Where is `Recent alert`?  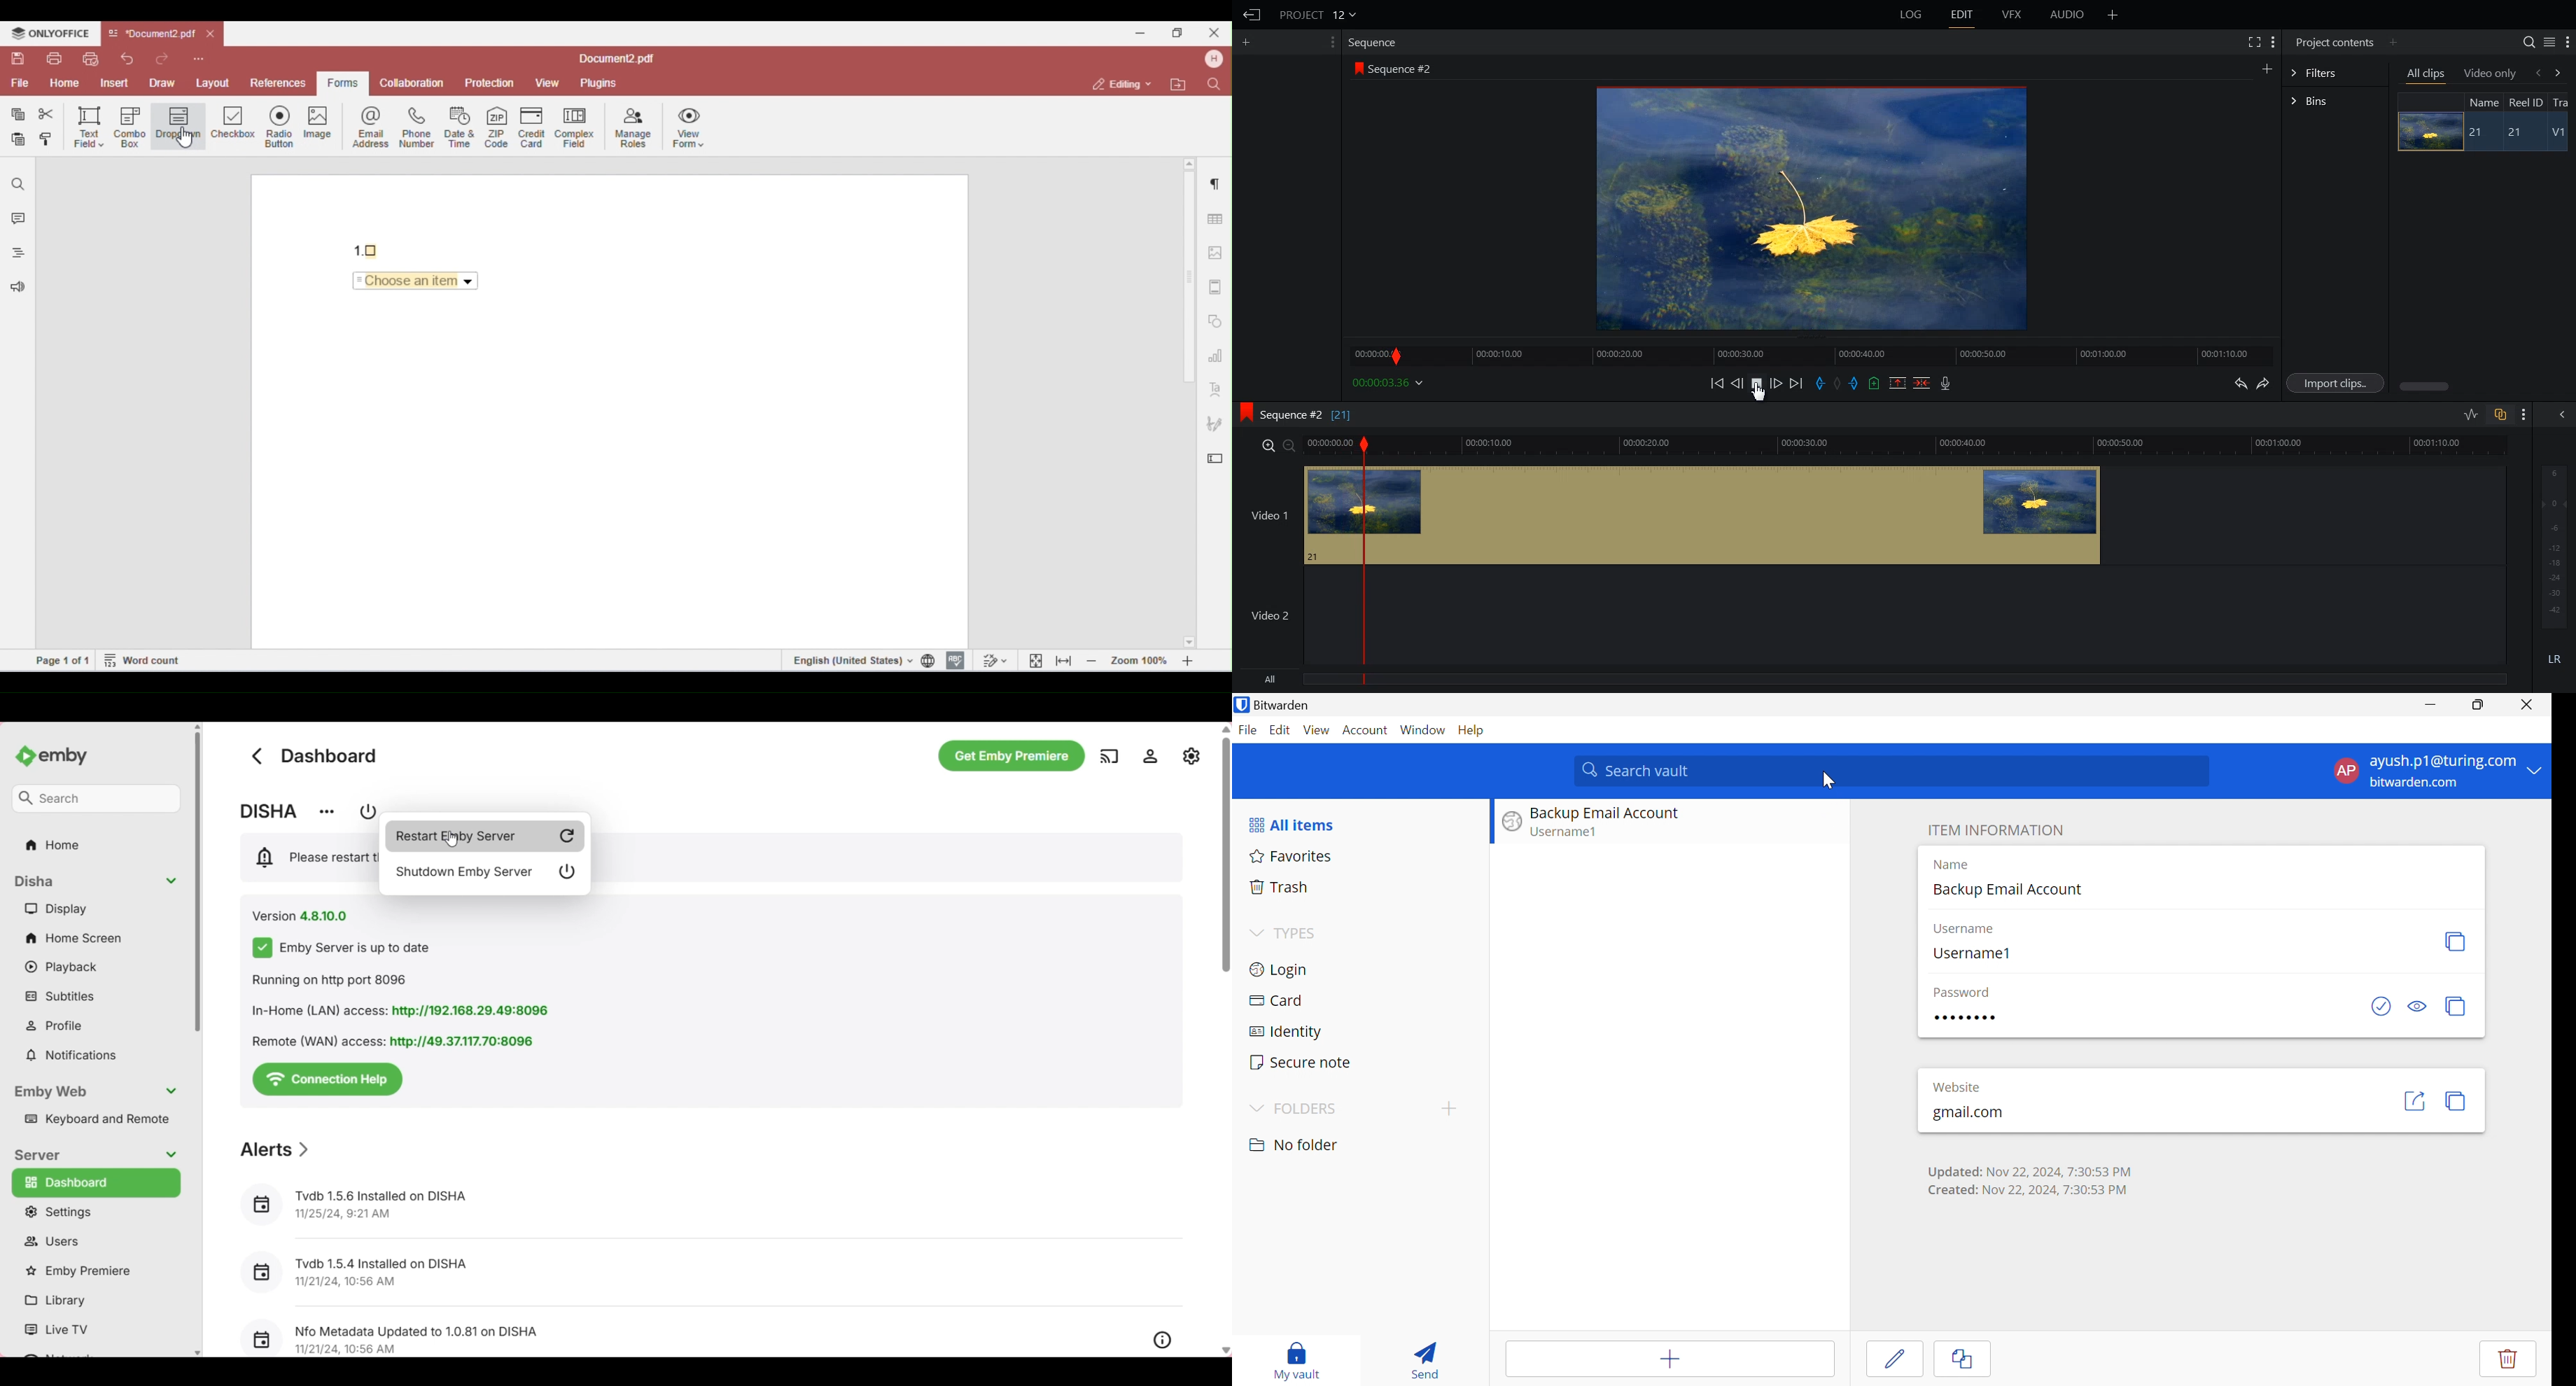
Recent alert is located at coordinates (708, 1206).